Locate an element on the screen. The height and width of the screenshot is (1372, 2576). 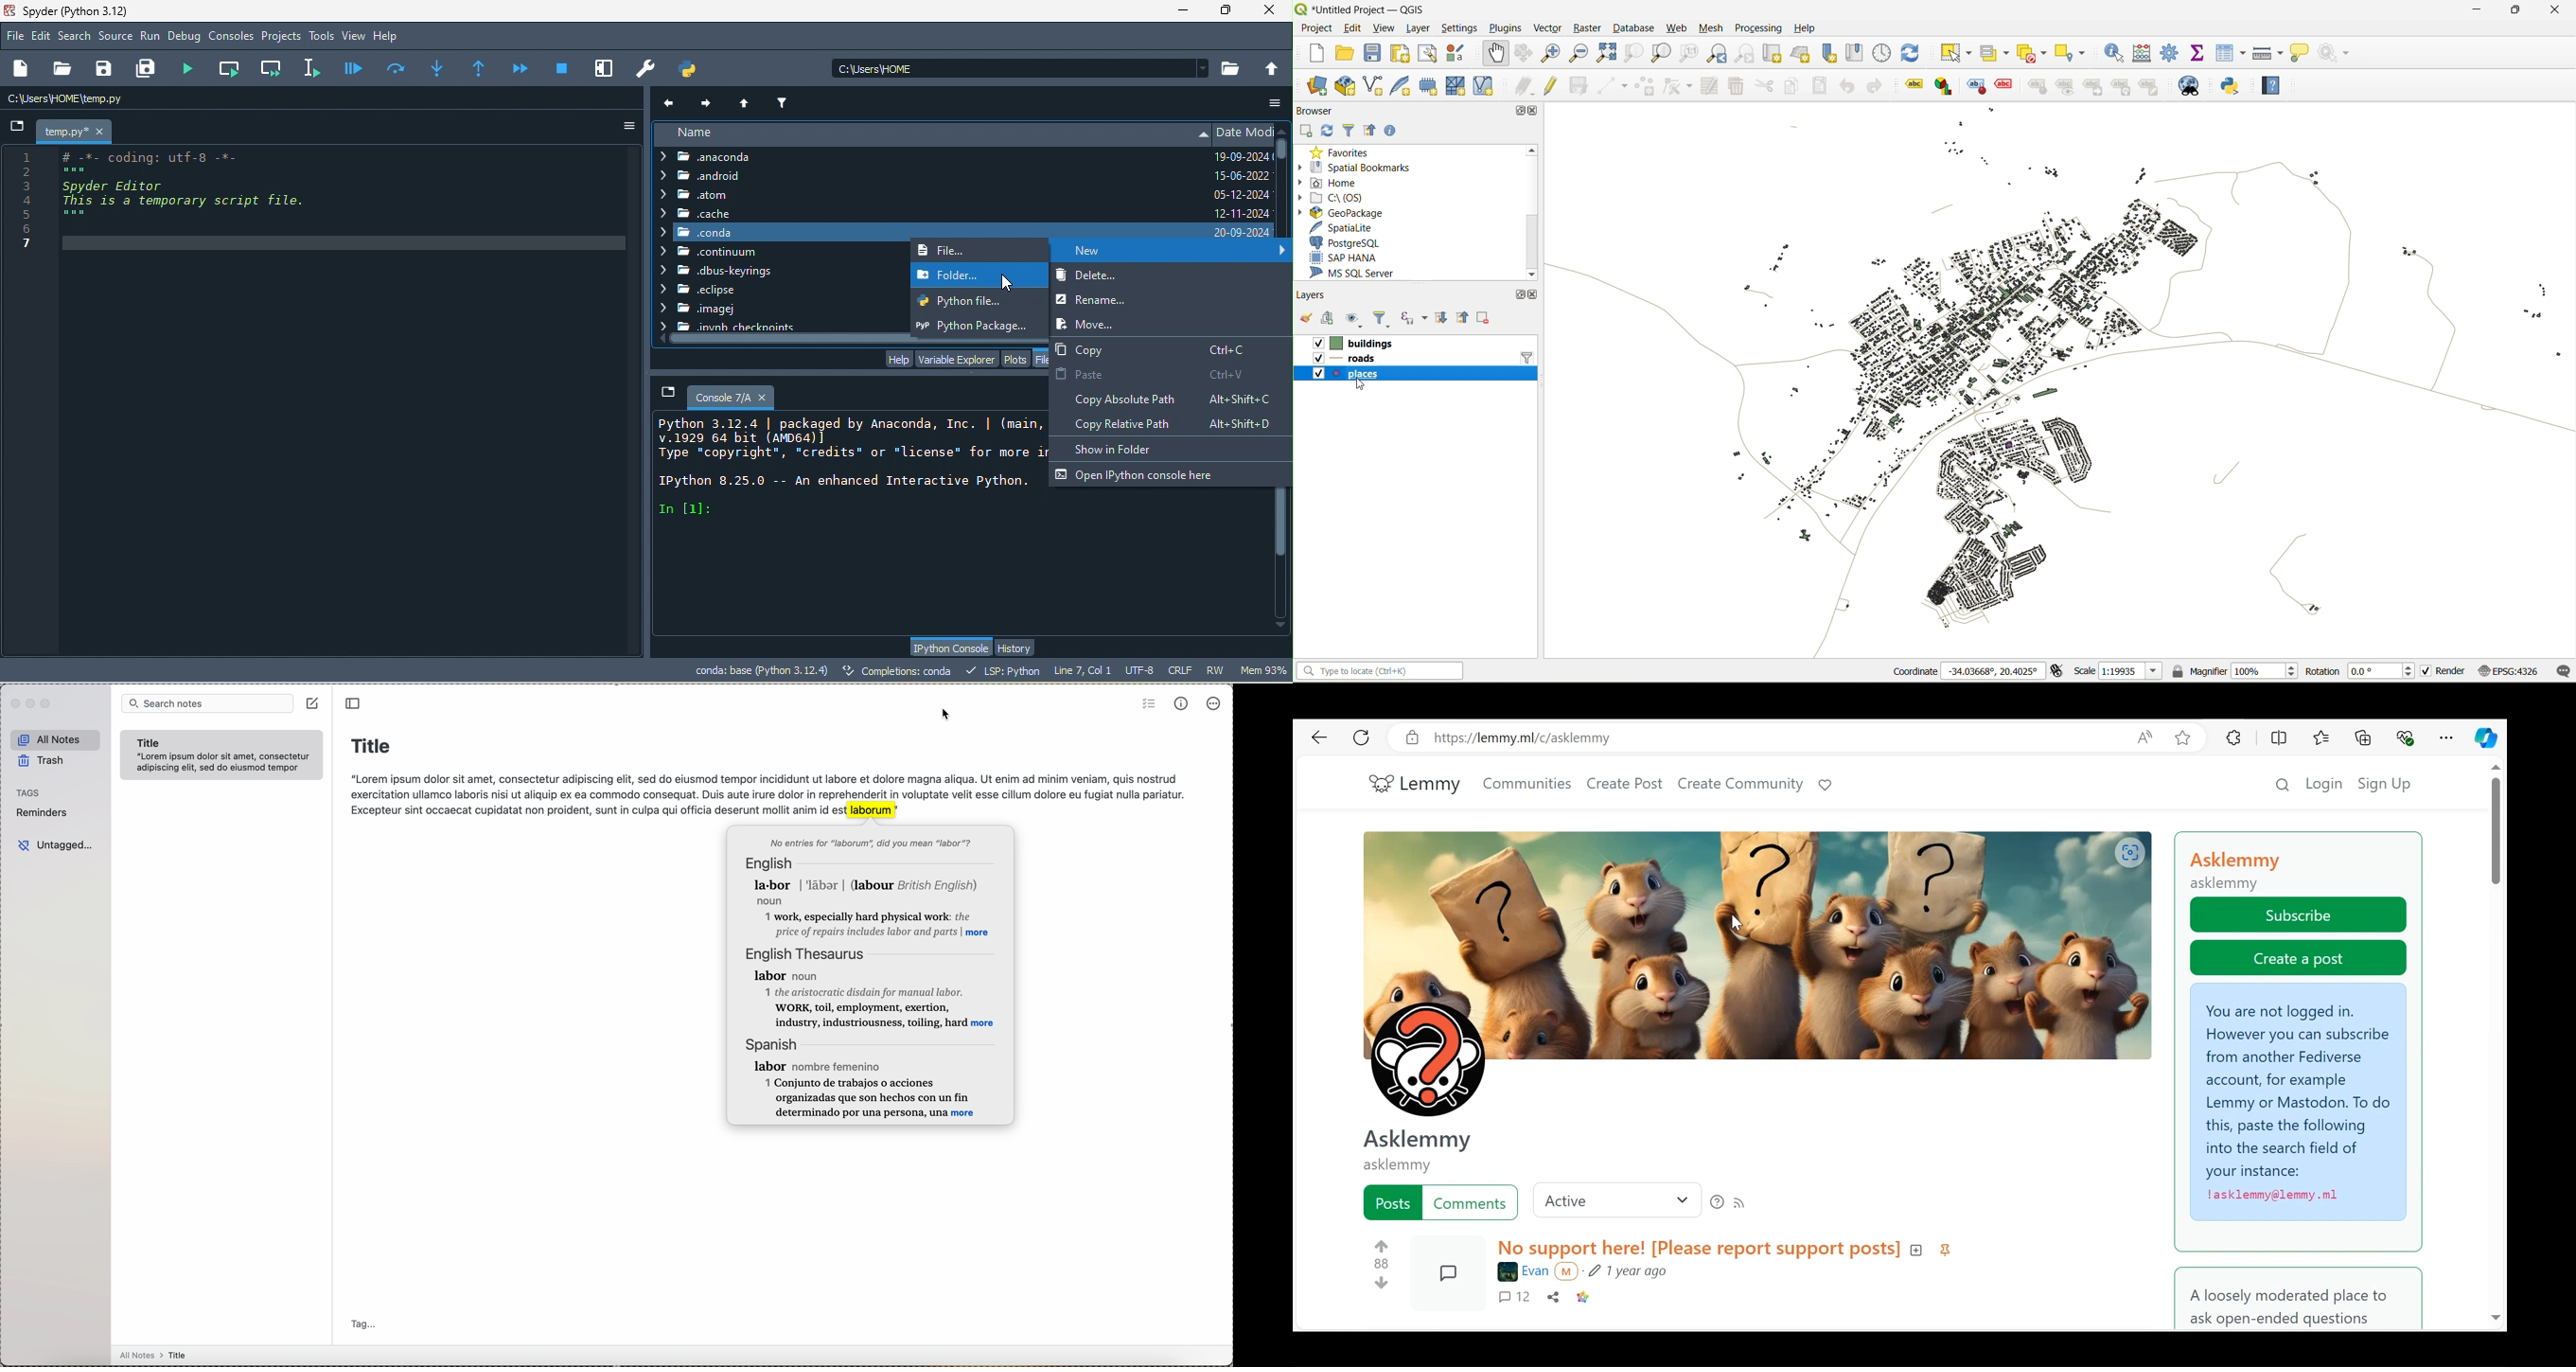
run is located at coordinates (150, 37).